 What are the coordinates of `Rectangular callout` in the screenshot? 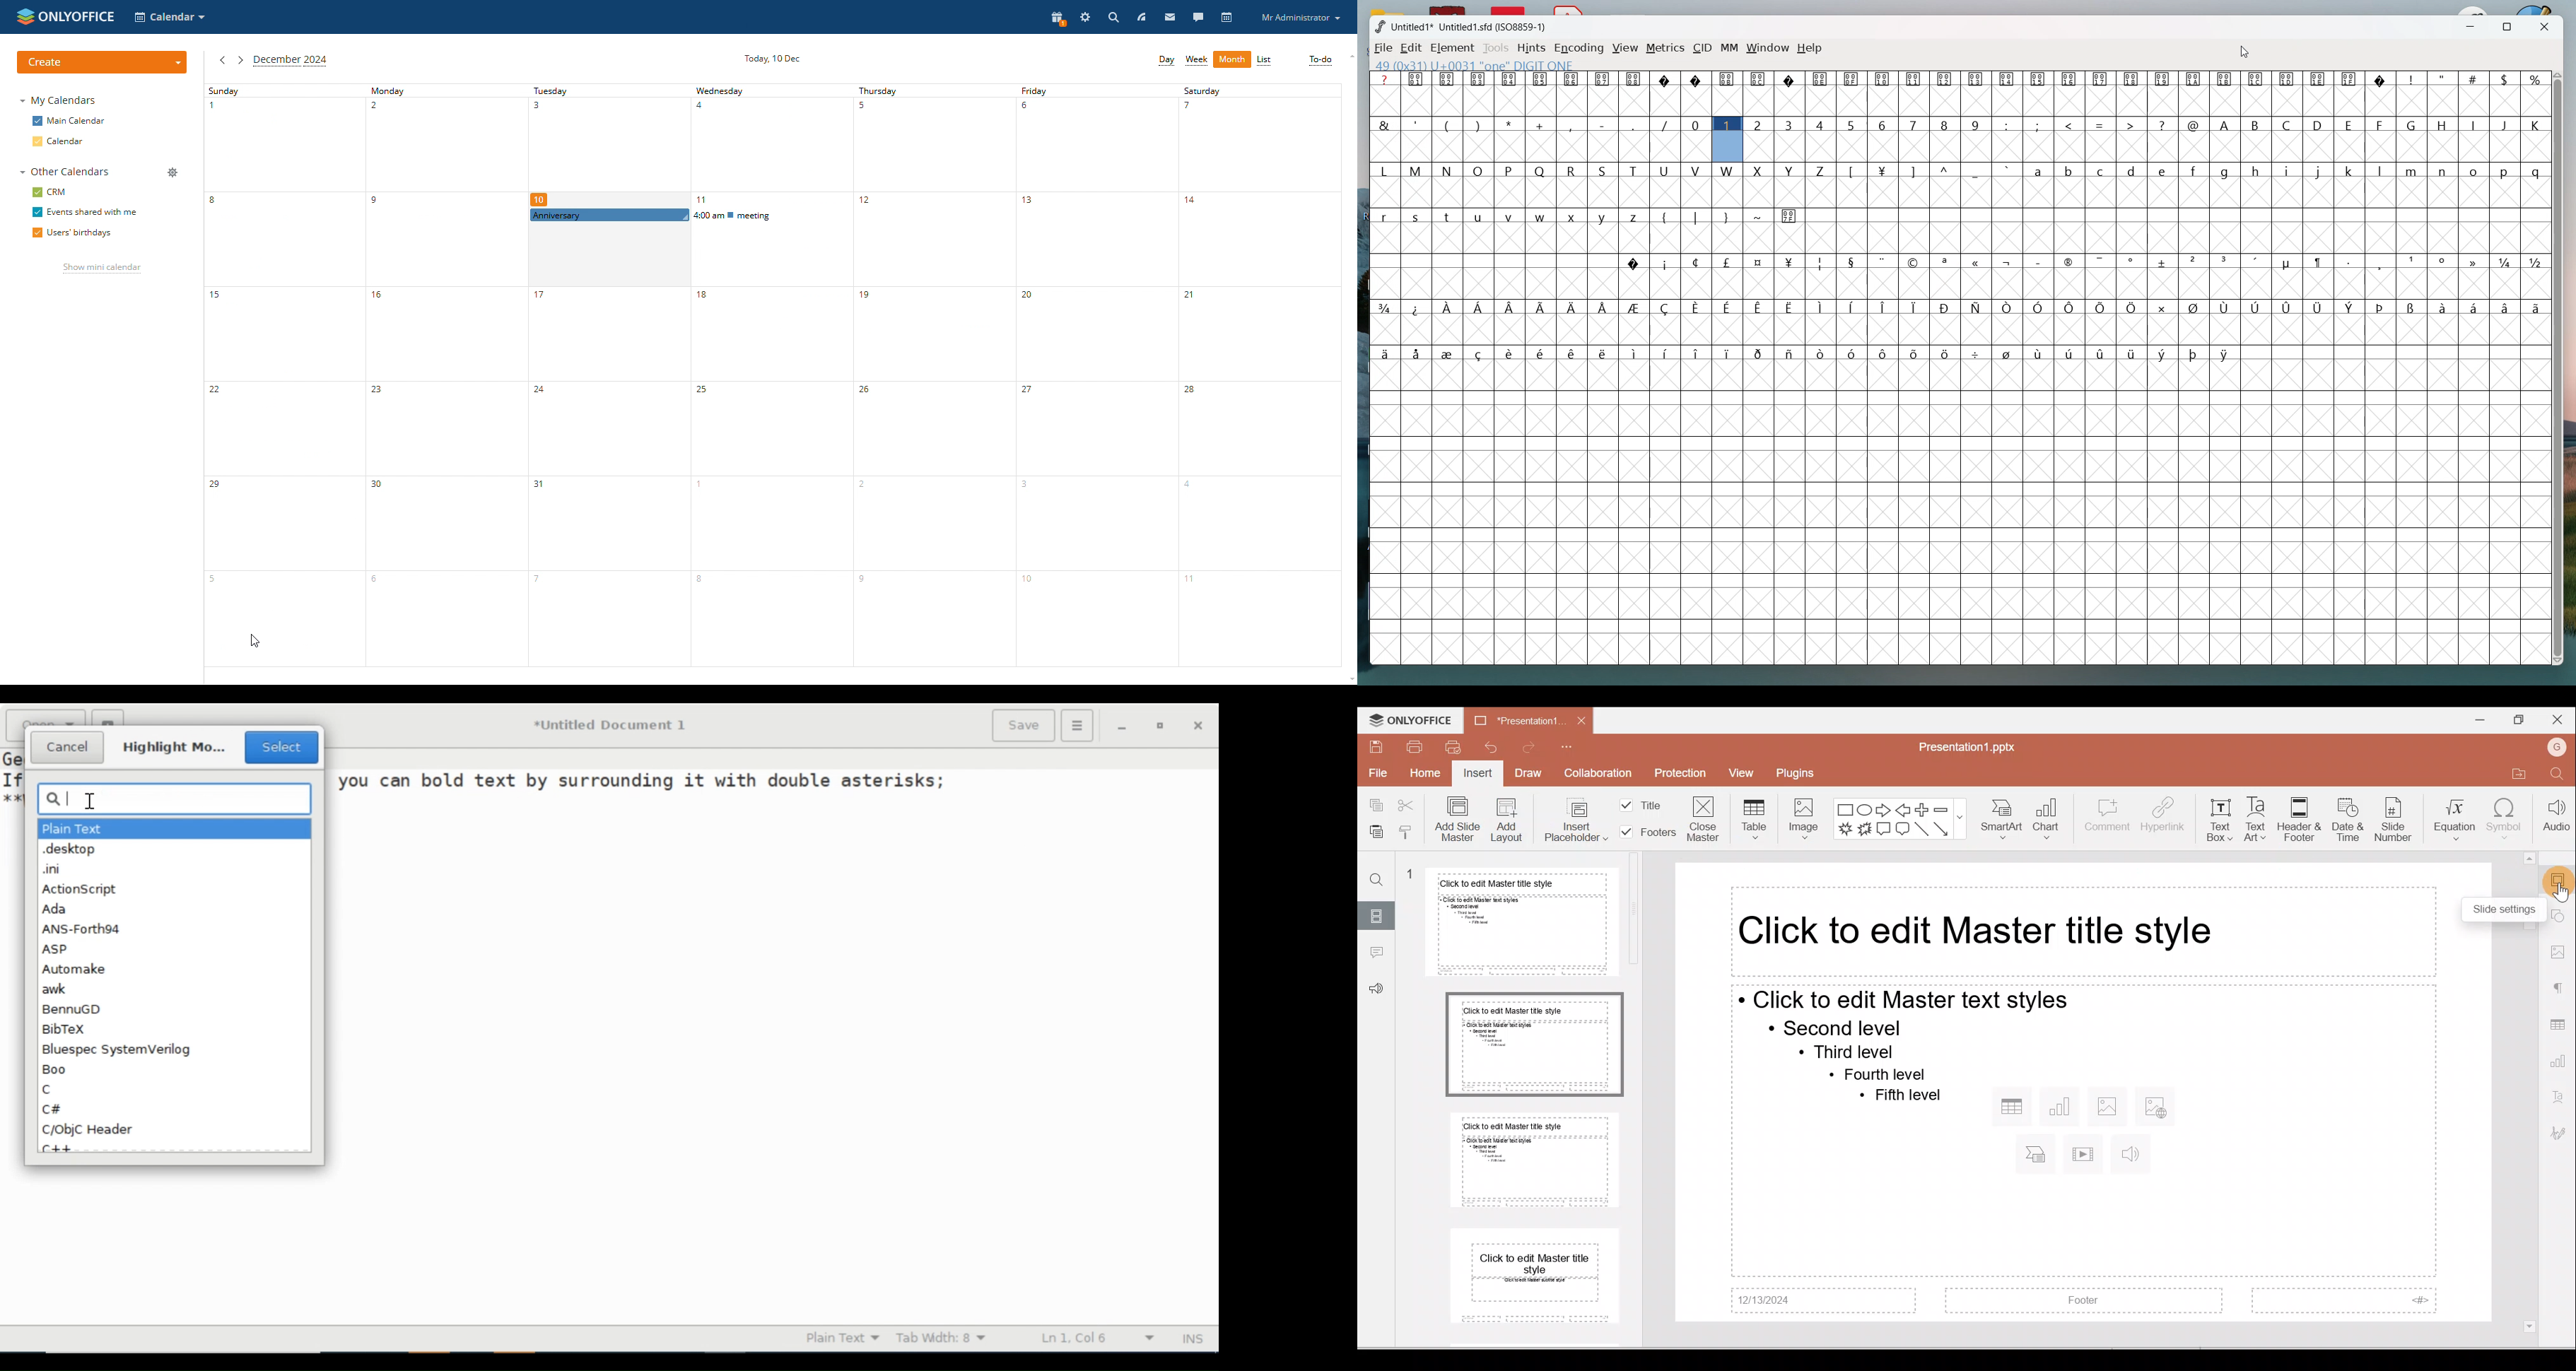 It's located at (1884, 831).